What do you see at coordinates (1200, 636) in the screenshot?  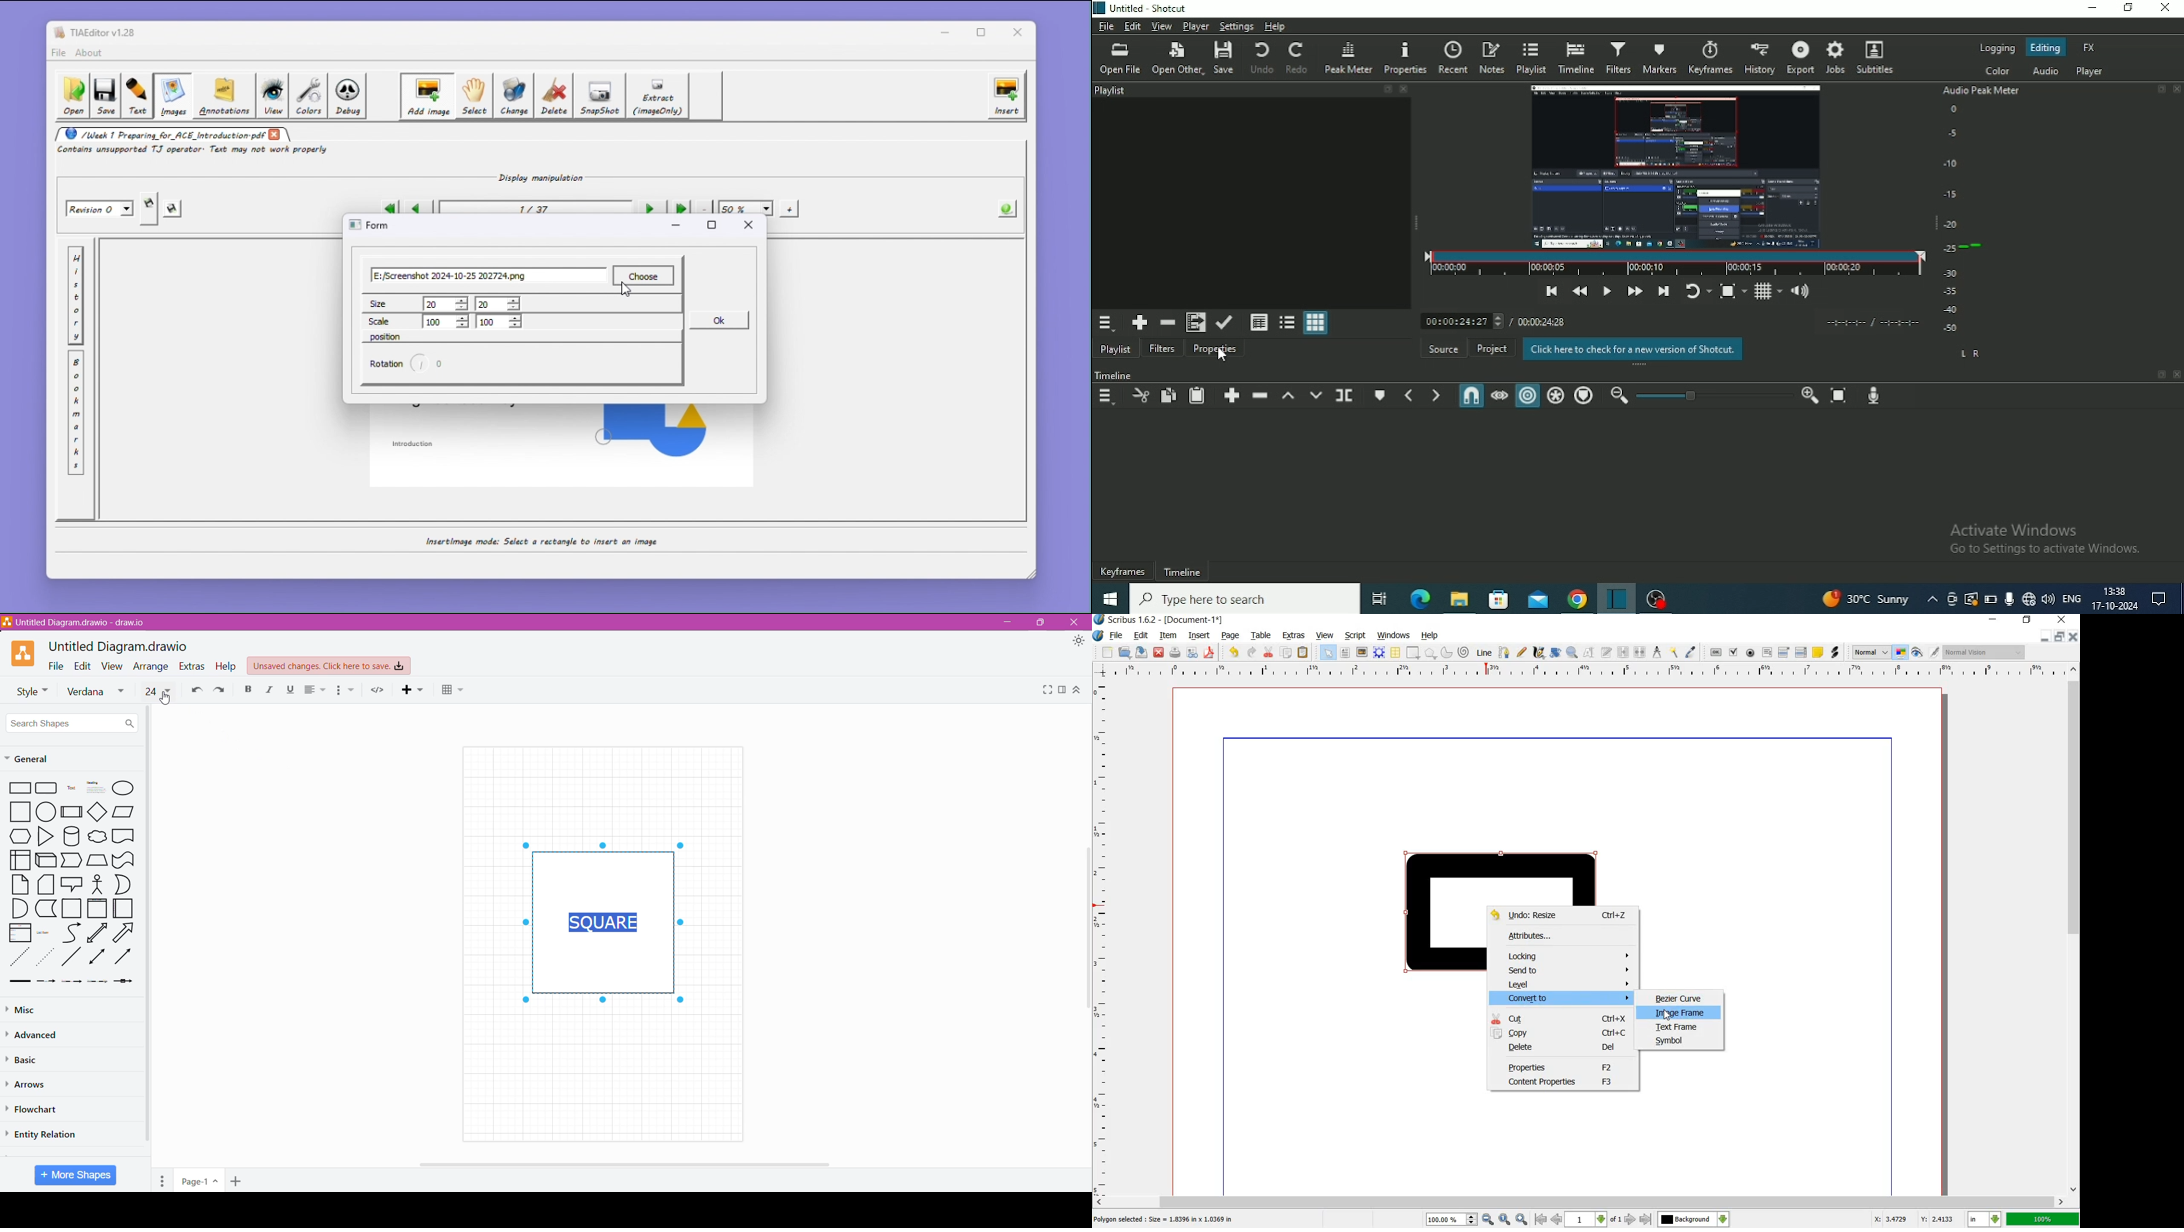 I see `insert` at bounding box center [1200, 636].